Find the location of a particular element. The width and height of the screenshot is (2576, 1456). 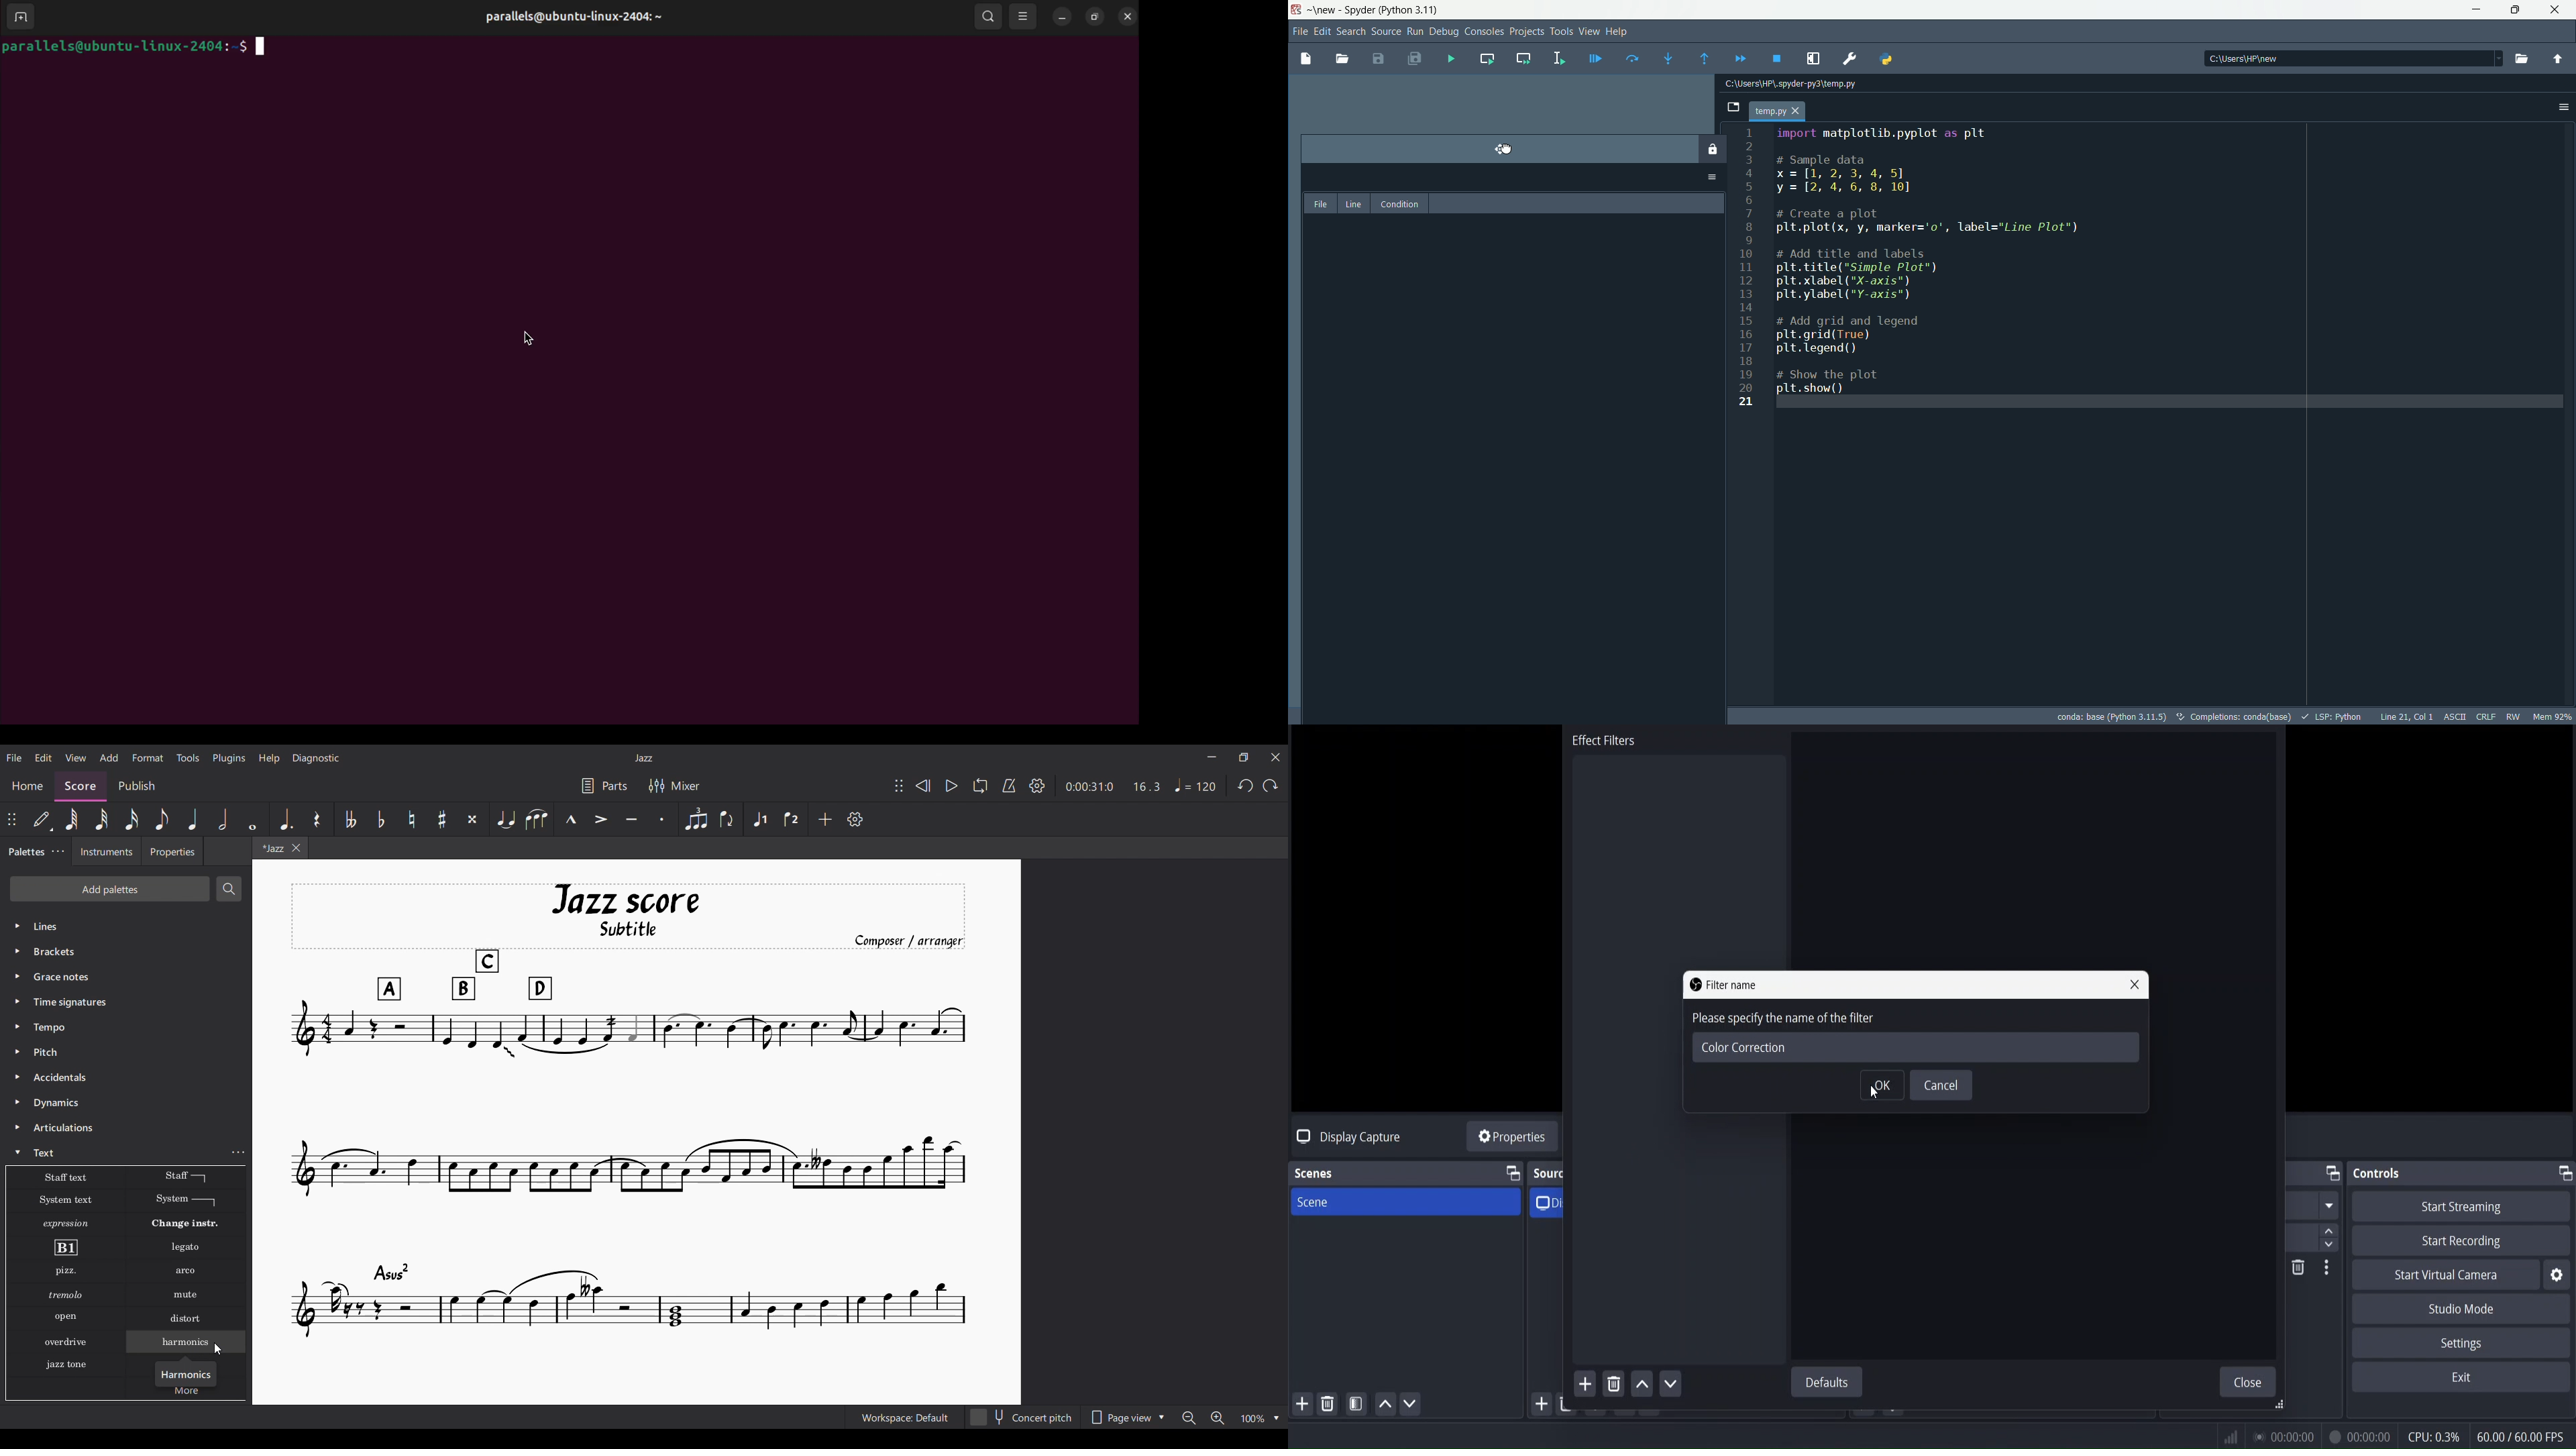

Home section is located at coordinates (29, 782).